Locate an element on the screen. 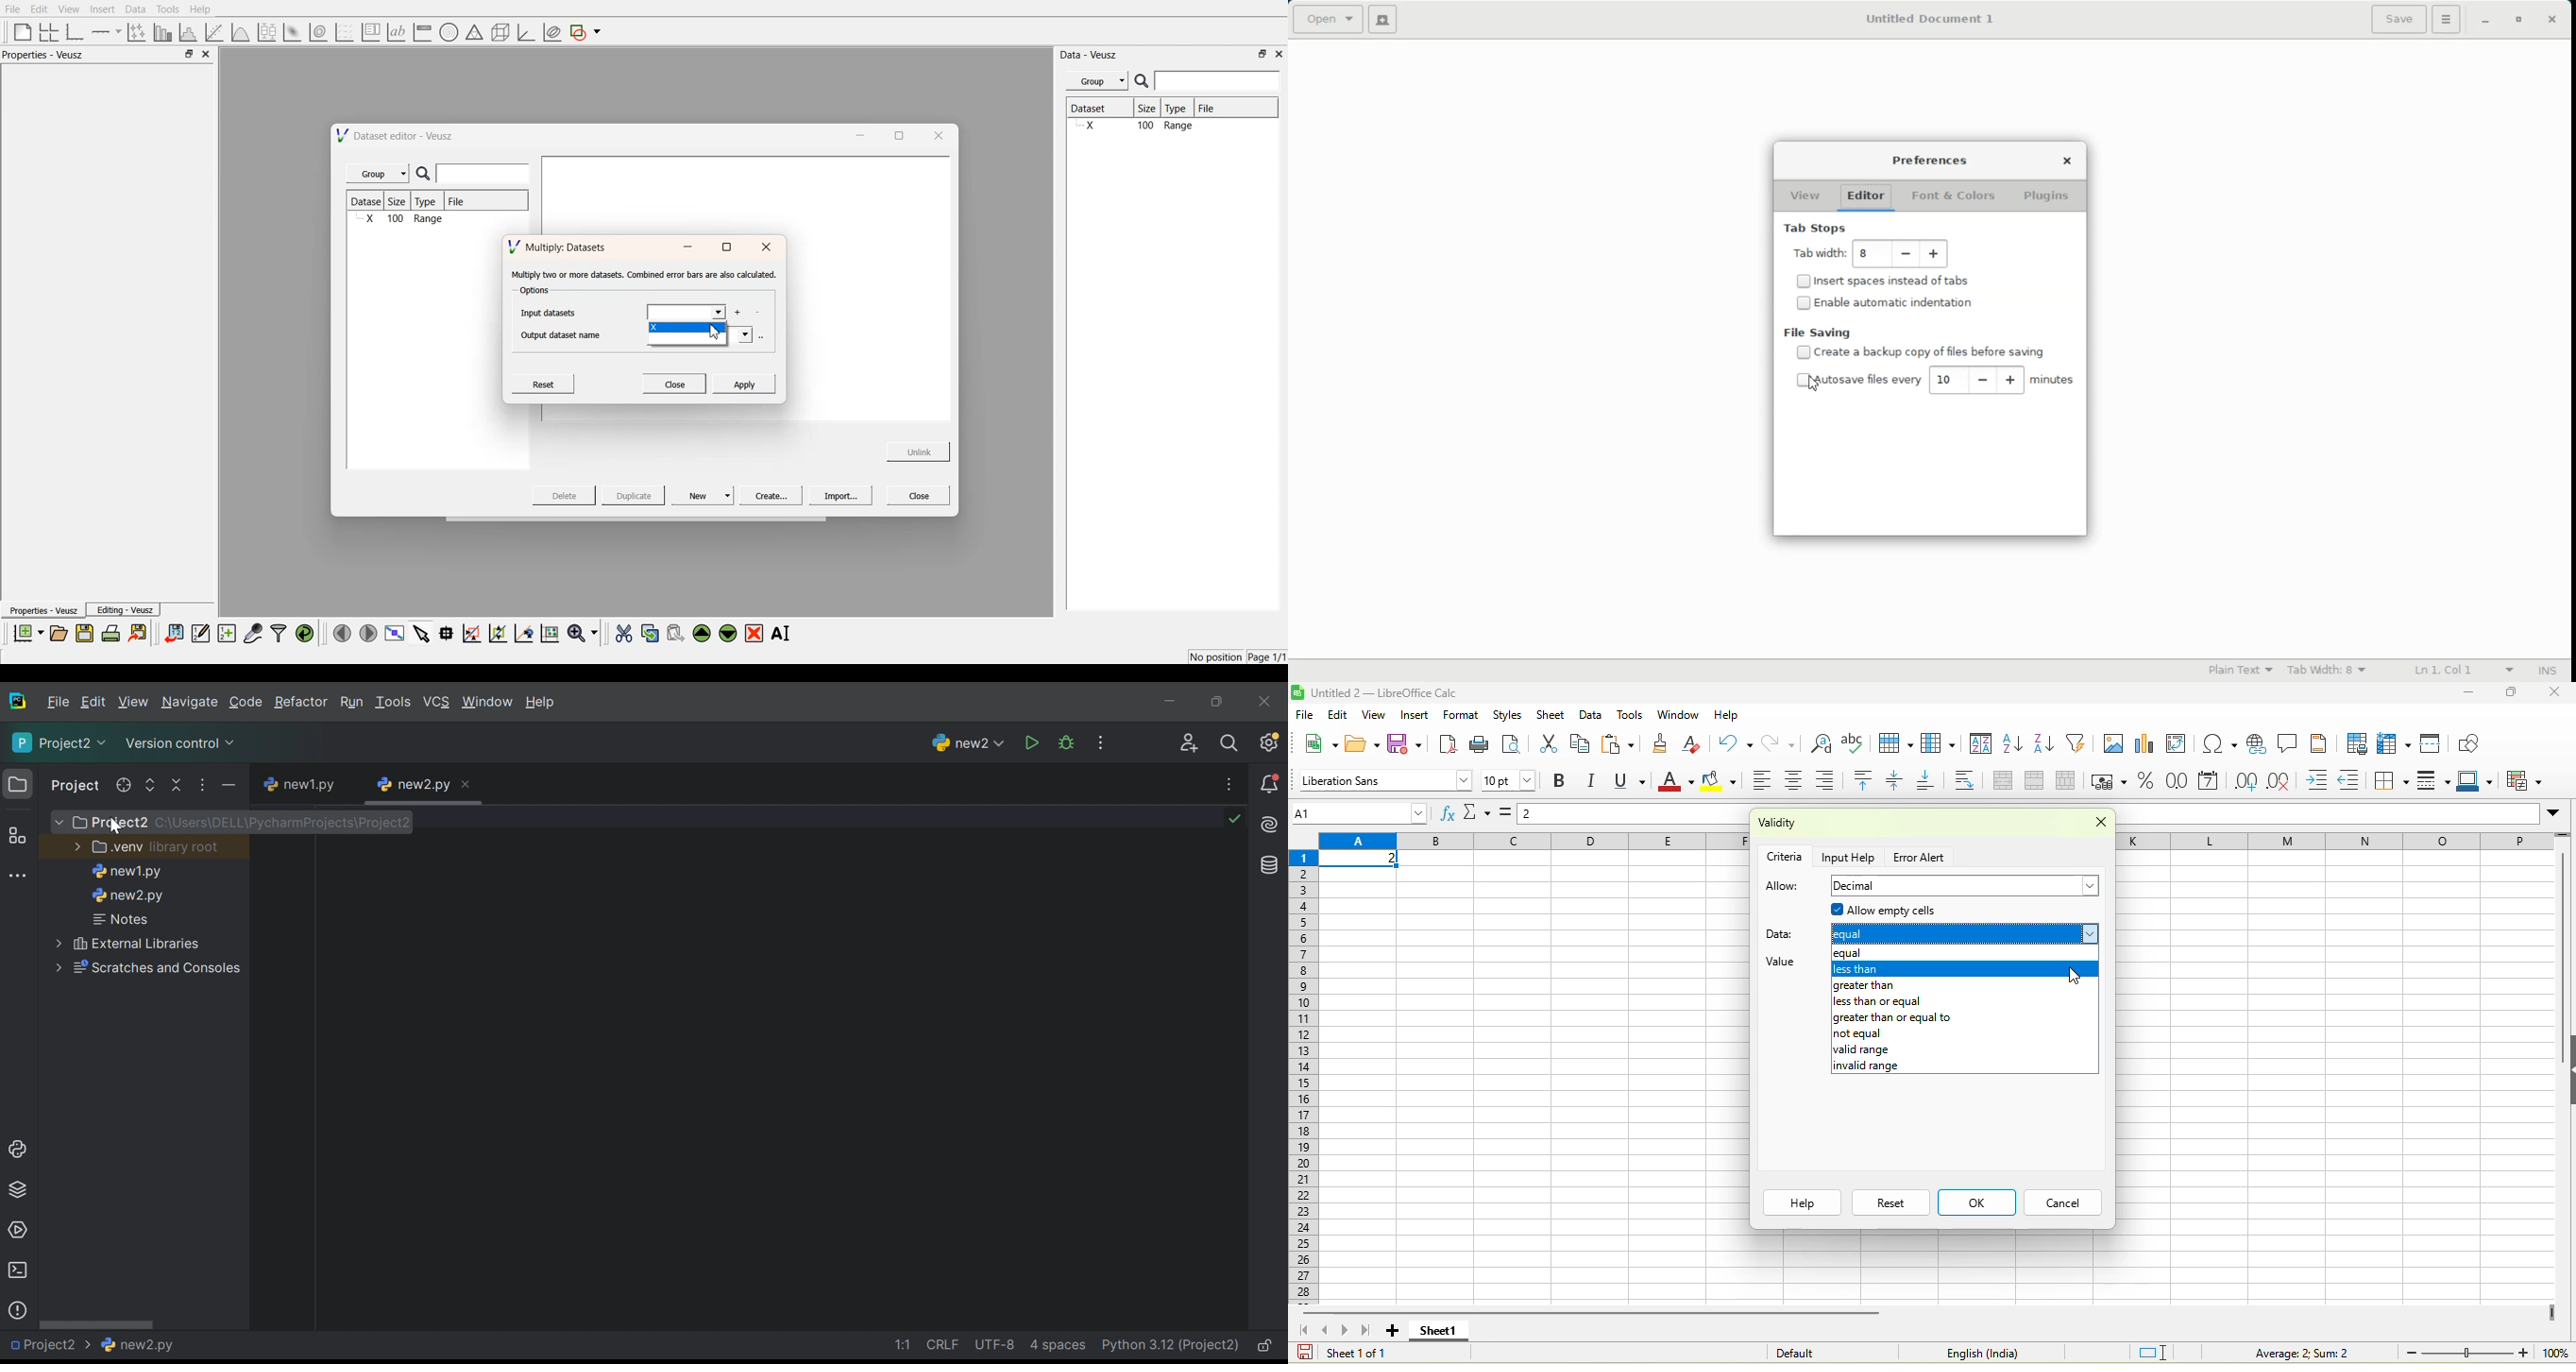 Image resolution: width=2576 pixels, height=1372 pixels. polar graph is located at coordinates (448, 34).